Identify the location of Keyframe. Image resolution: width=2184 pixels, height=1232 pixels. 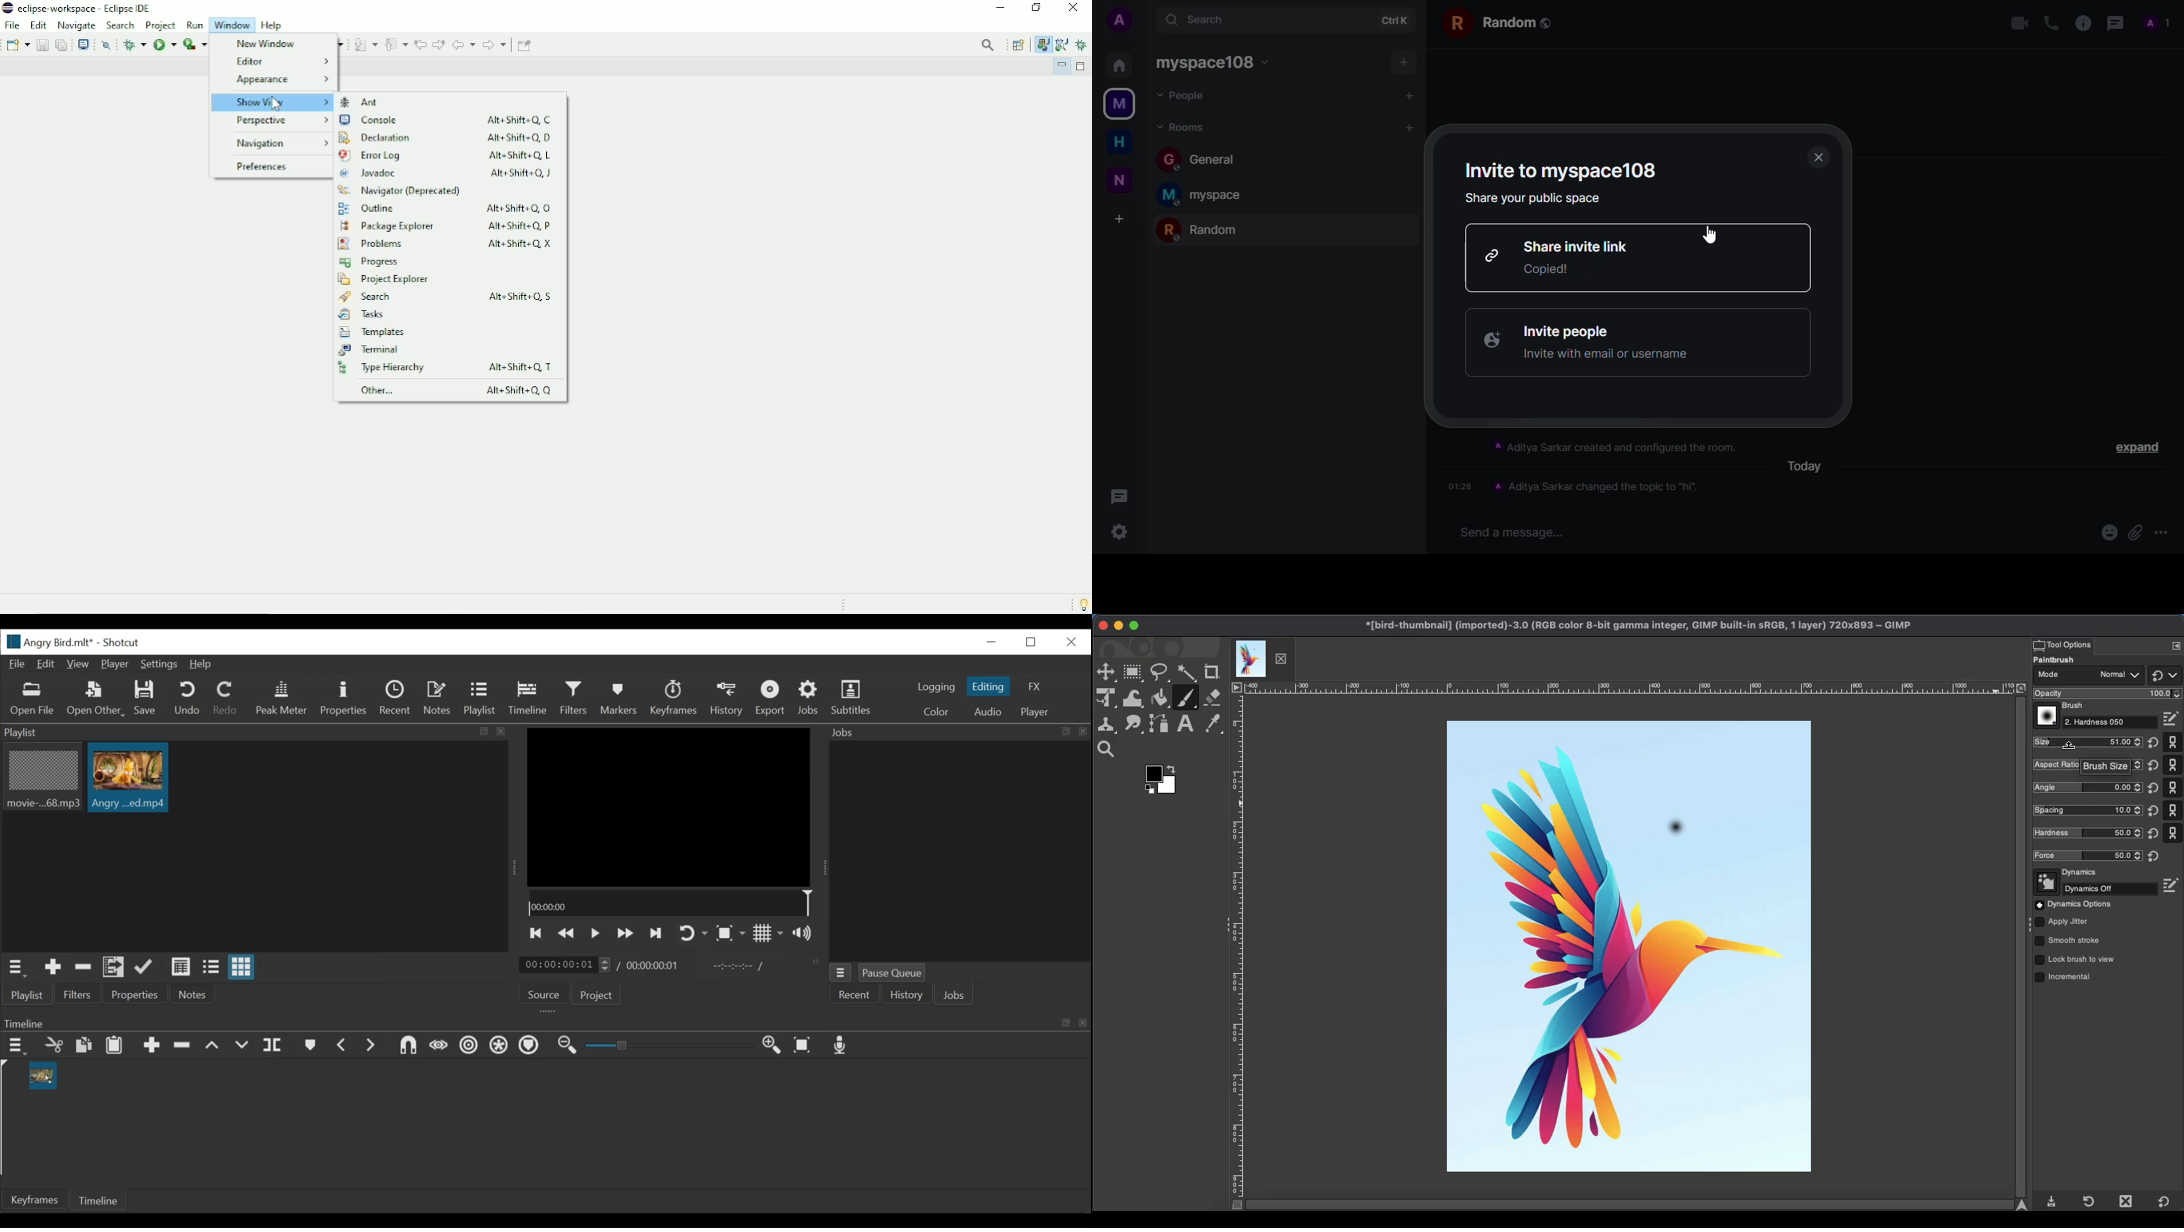
(32, 1199).